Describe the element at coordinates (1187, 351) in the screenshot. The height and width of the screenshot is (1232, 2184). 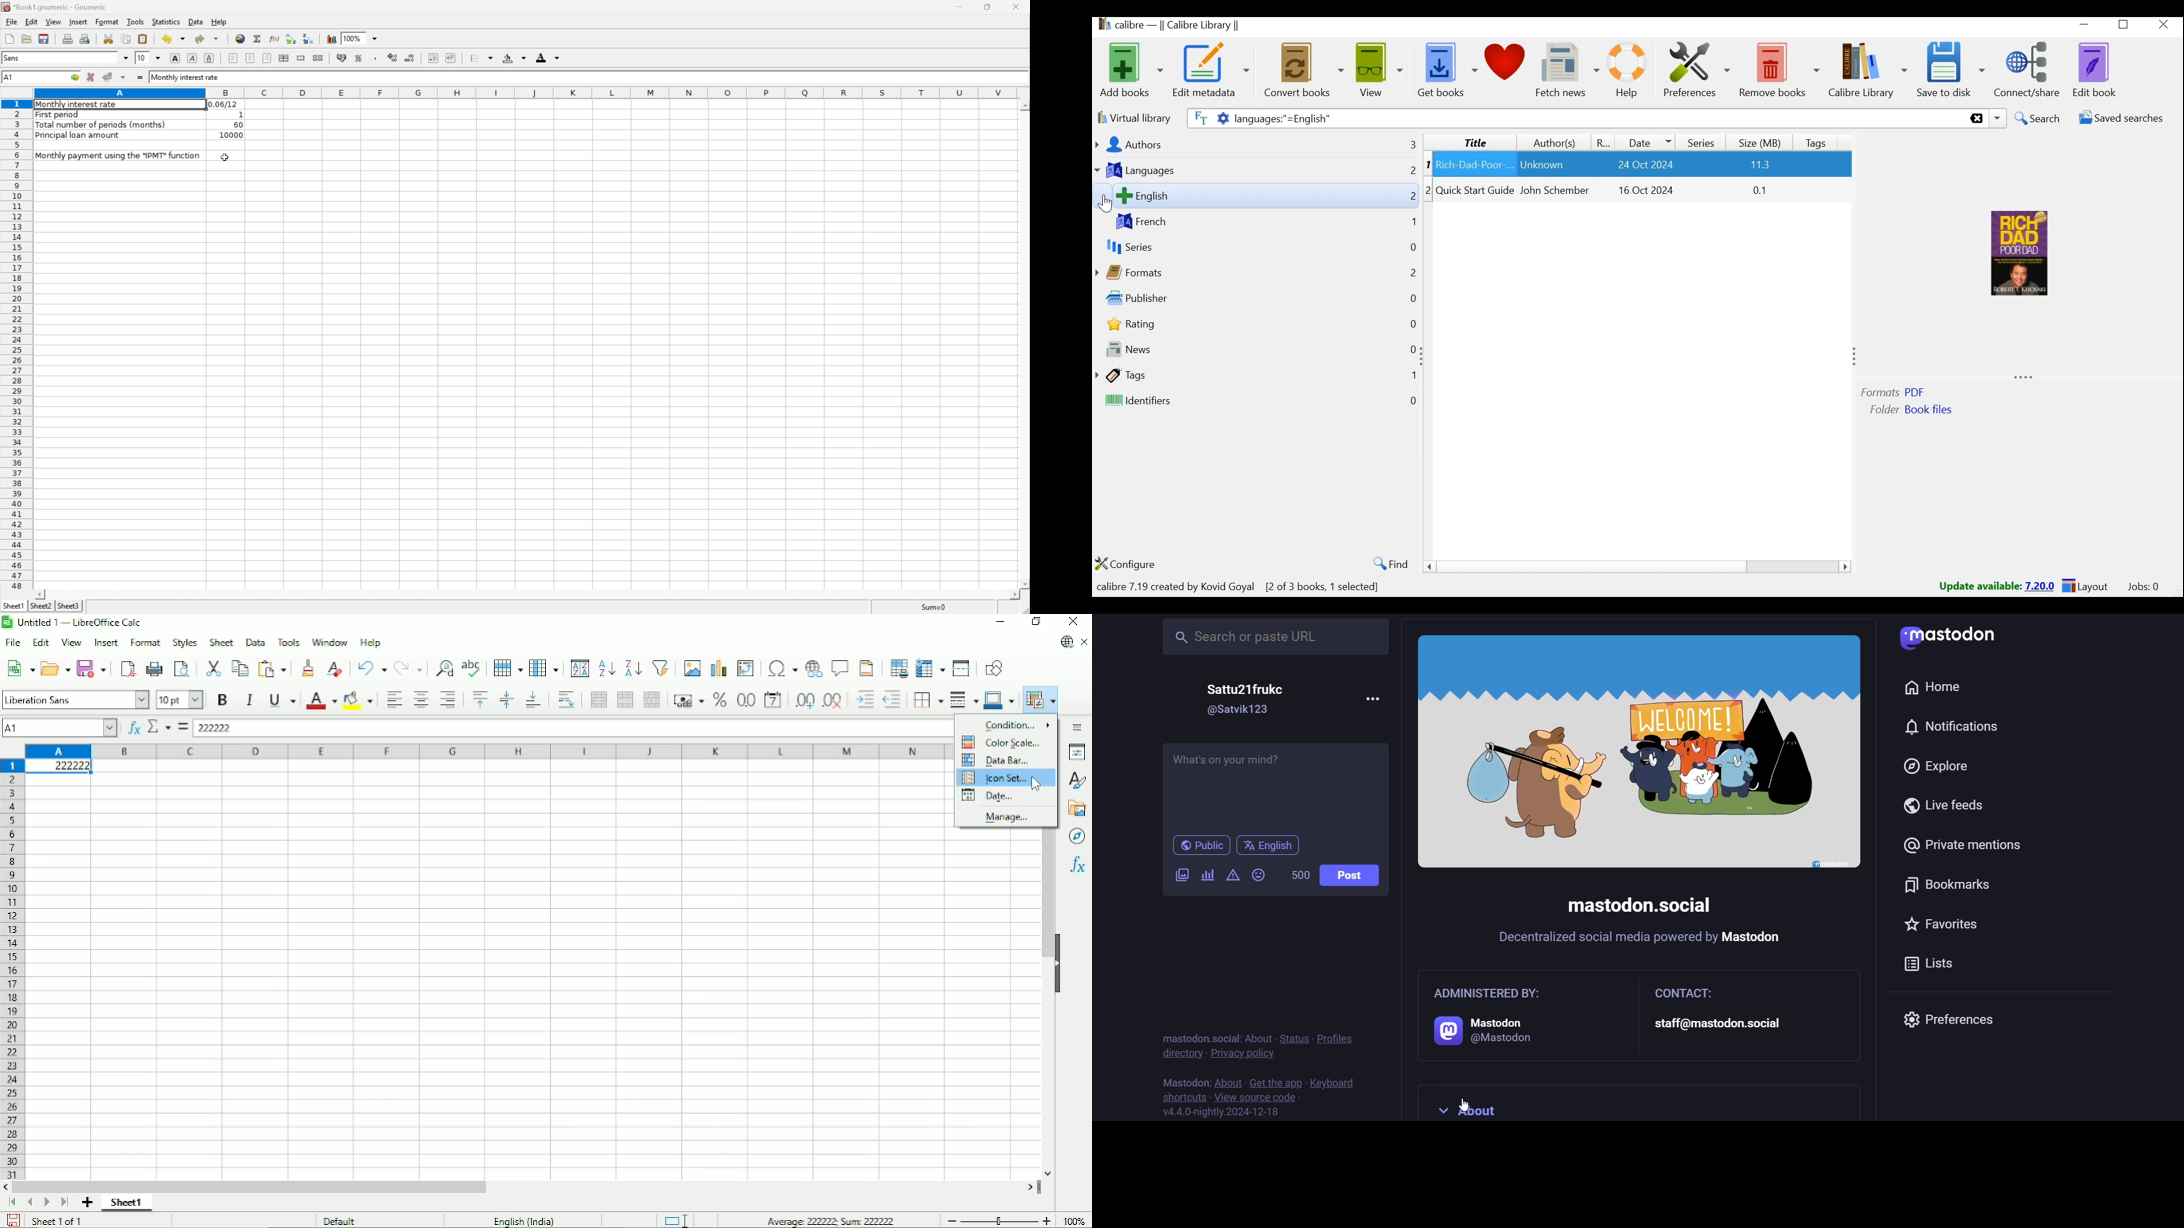
I see `News` at that location.